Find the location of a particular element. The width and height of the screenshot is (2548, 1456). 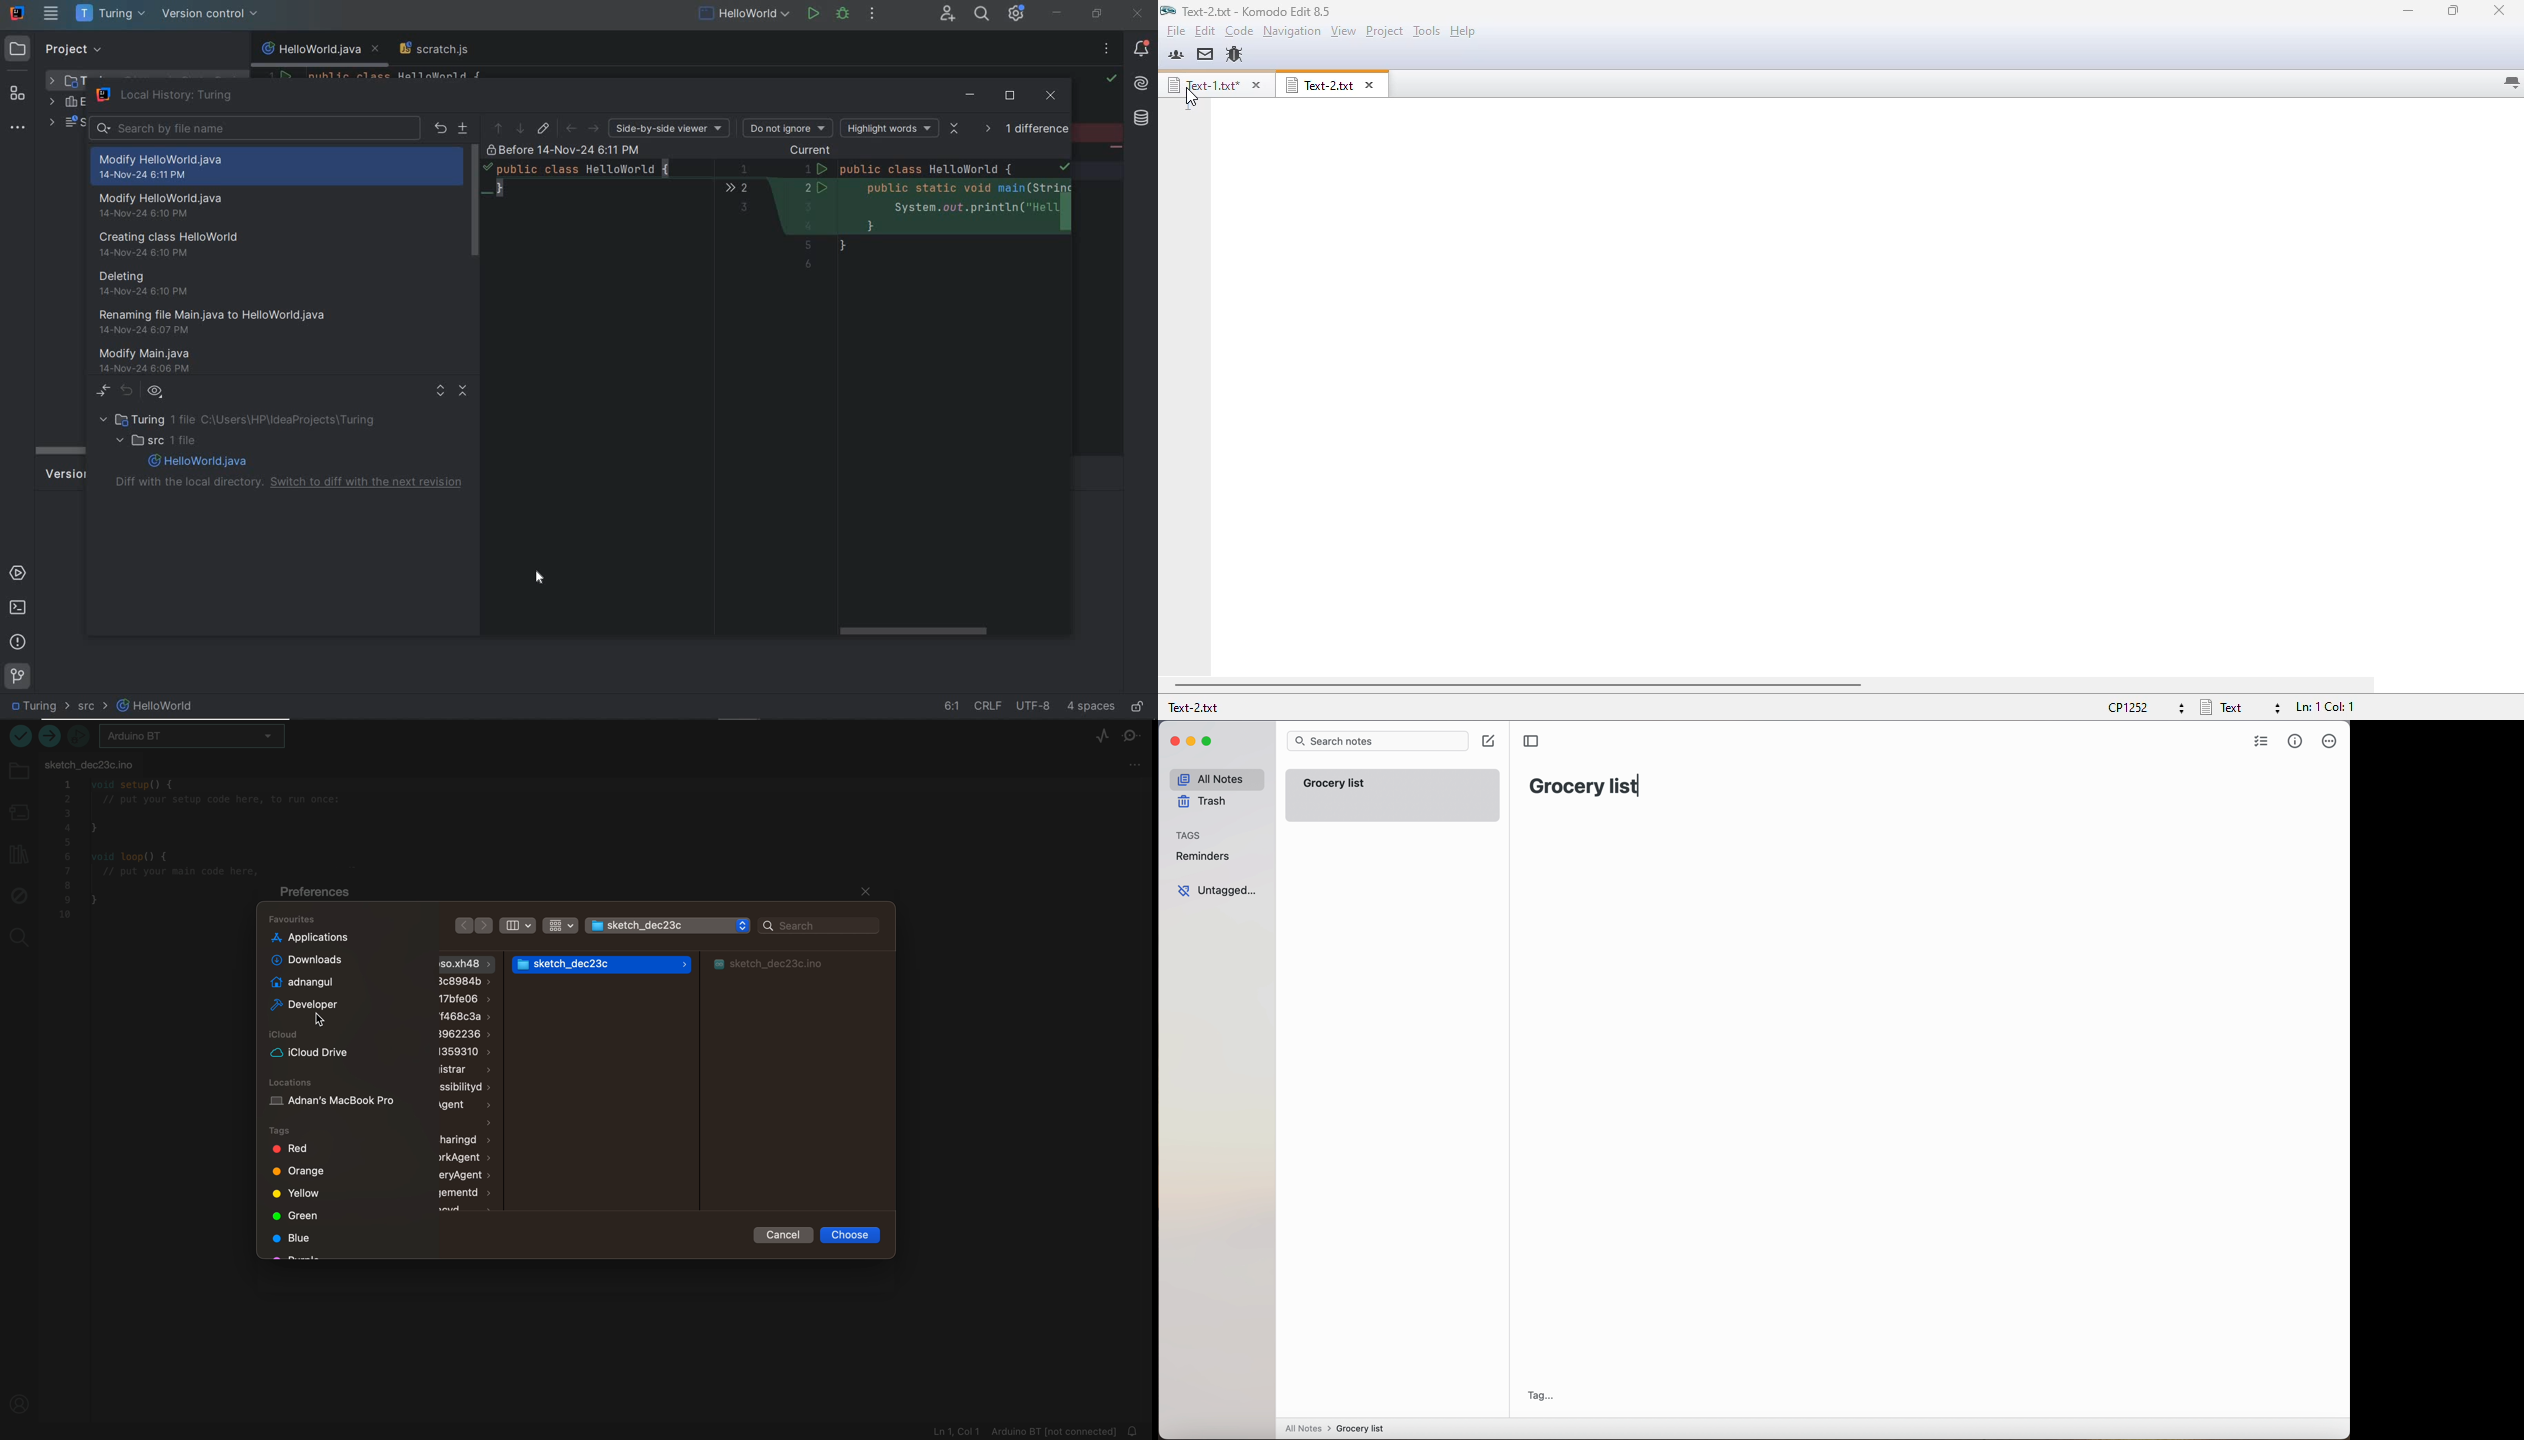

close Simplenote is located at coordinates (1174, 742).